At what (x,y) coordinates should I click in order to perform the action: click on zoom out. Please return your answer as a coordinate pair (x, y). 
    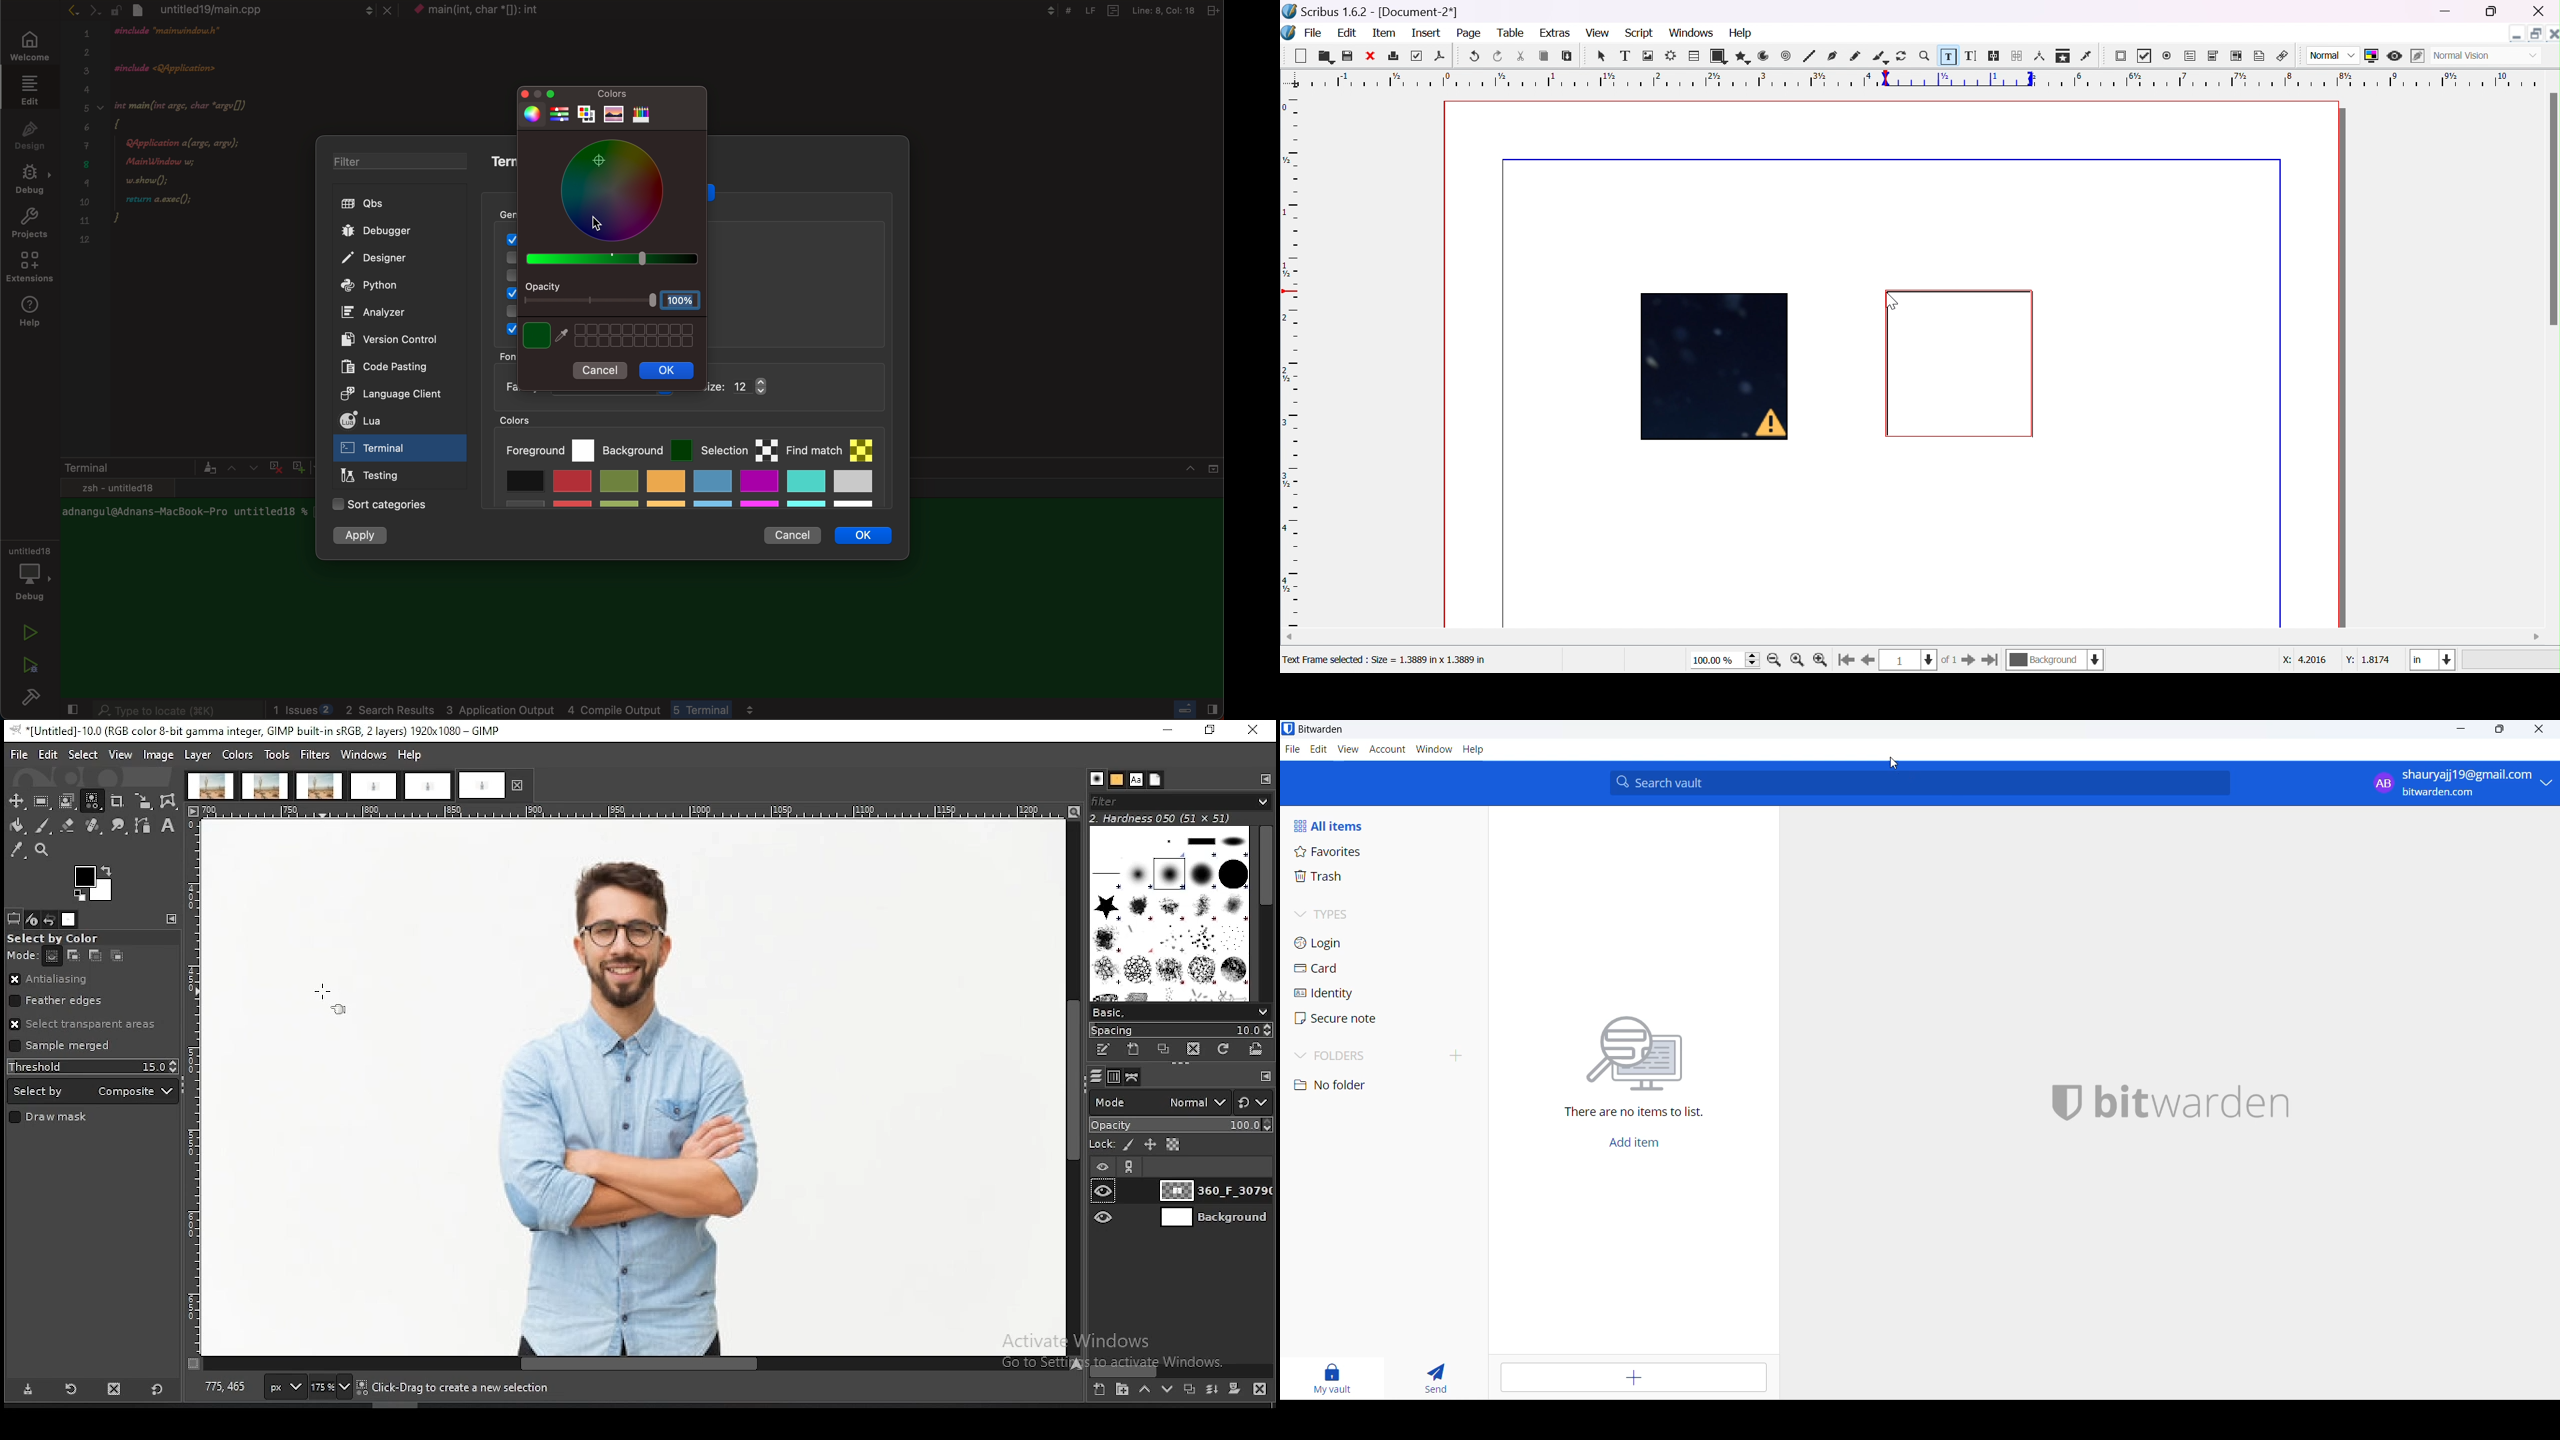
    Looking at the image, I should click on (1822, 661).